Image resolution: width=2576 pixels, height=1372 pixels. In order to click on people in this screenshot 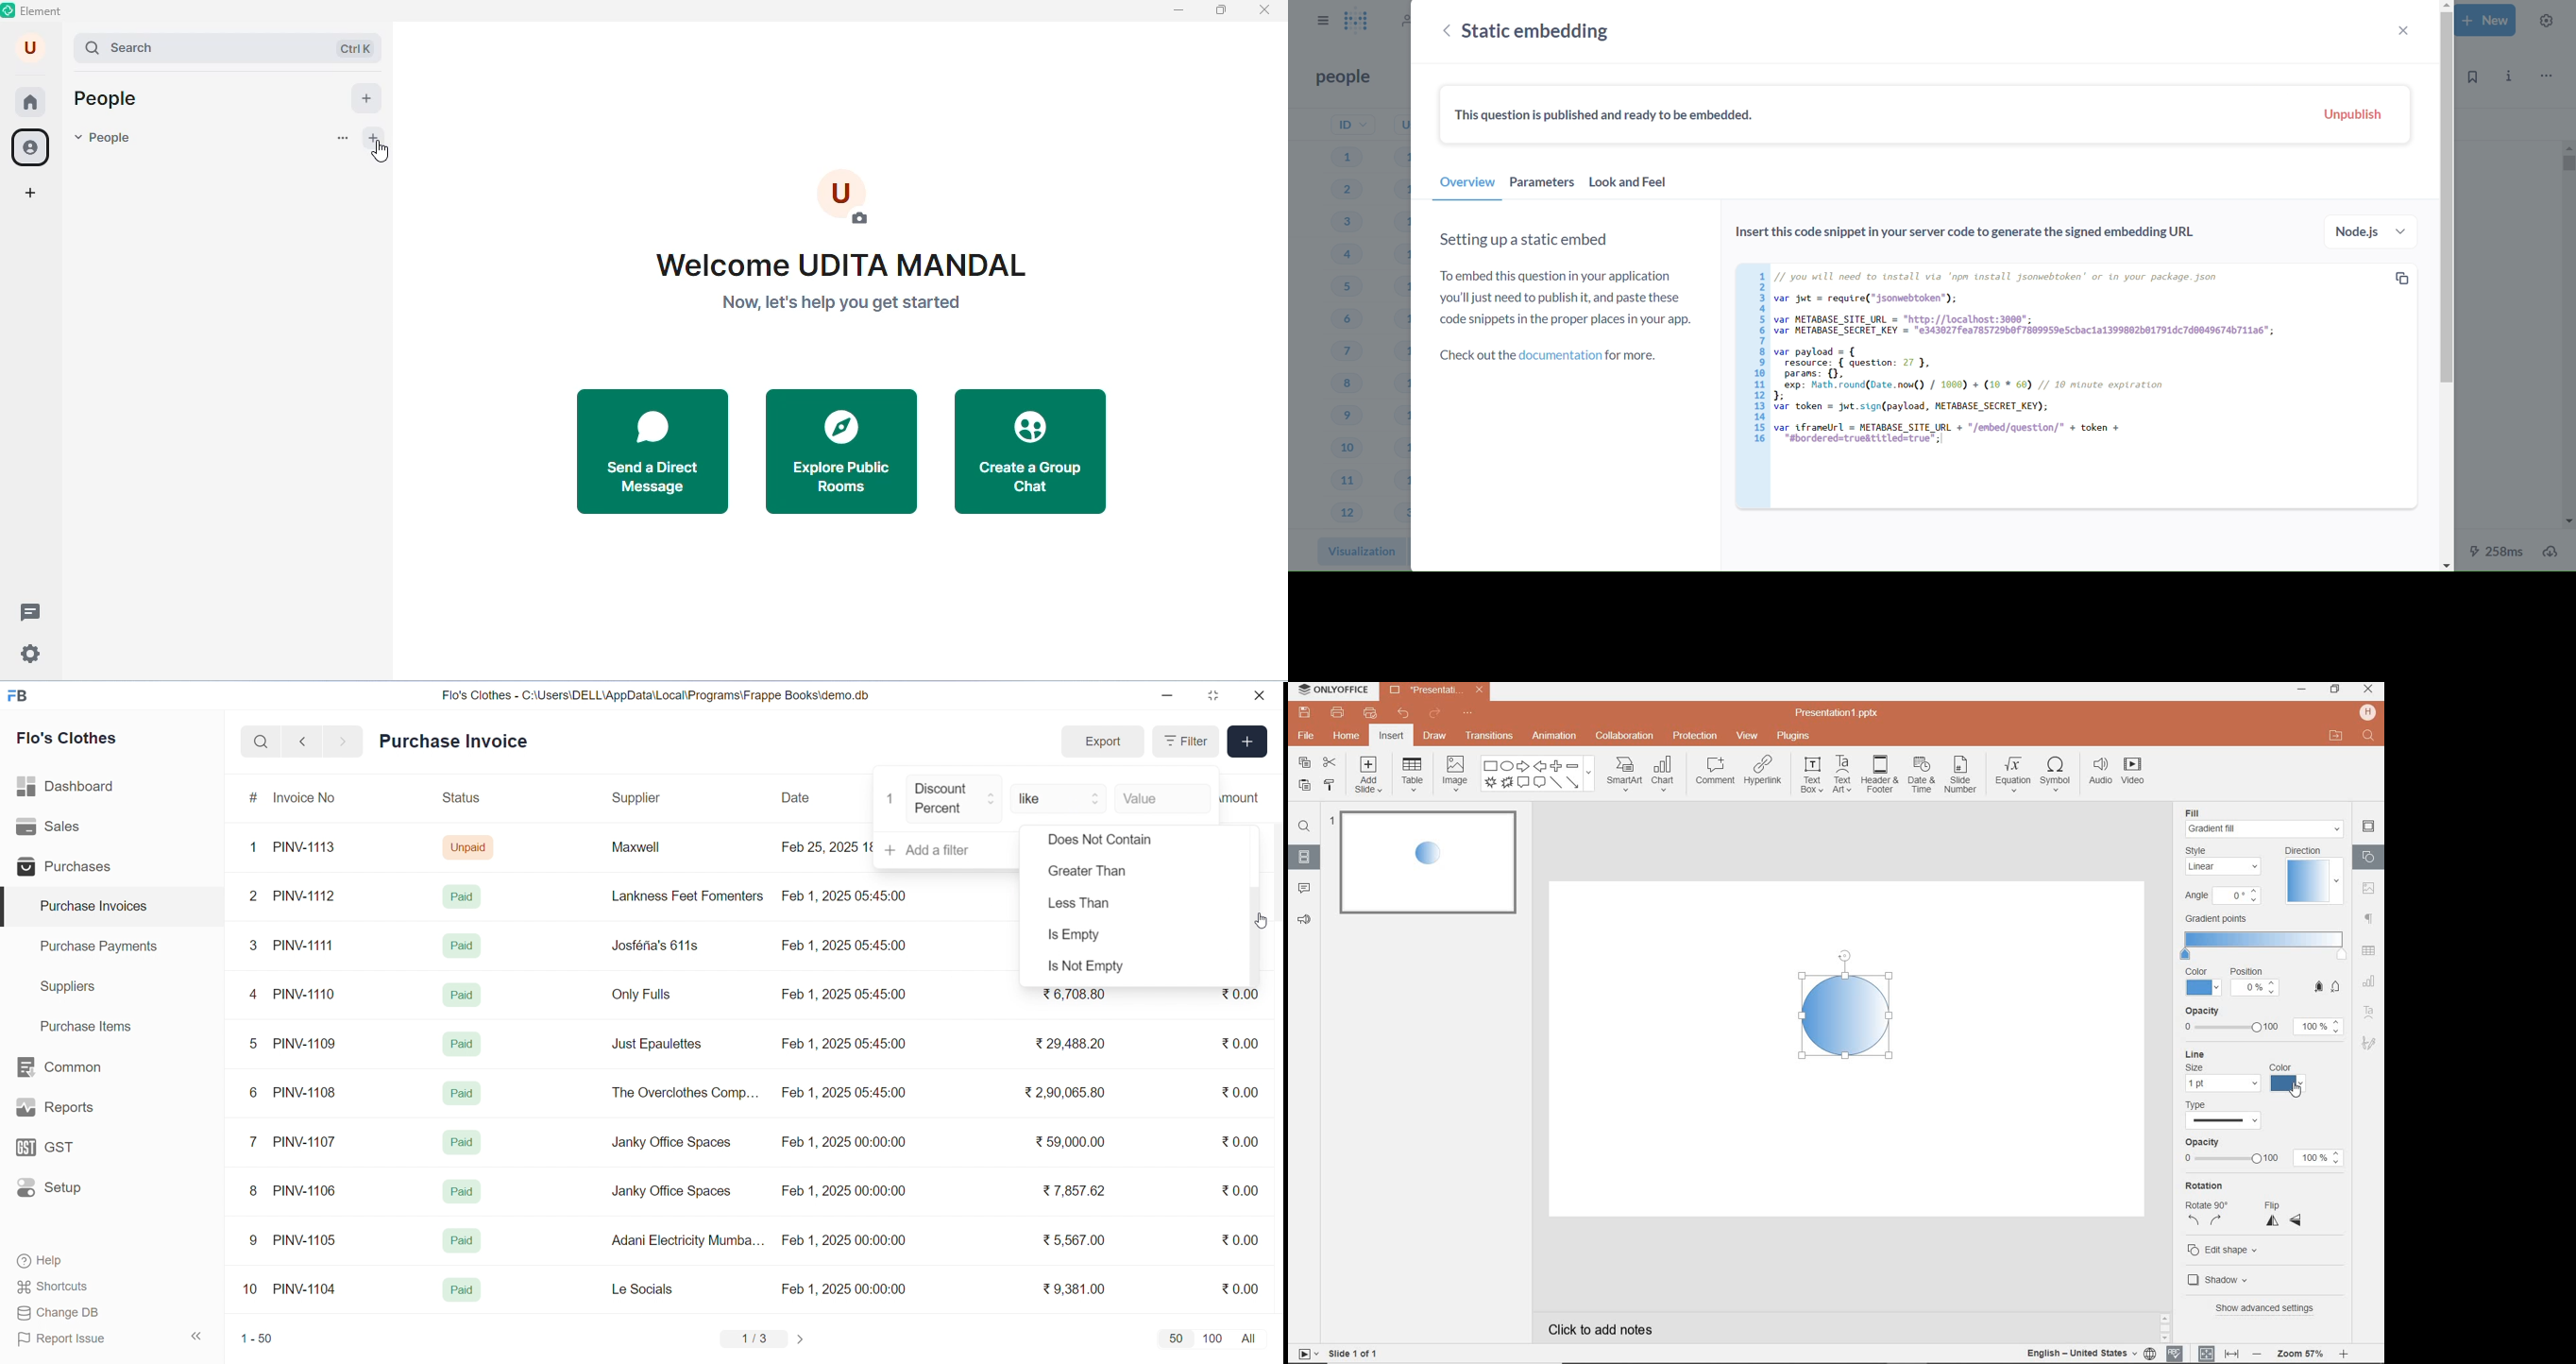, I will do `click(104, 140)`.